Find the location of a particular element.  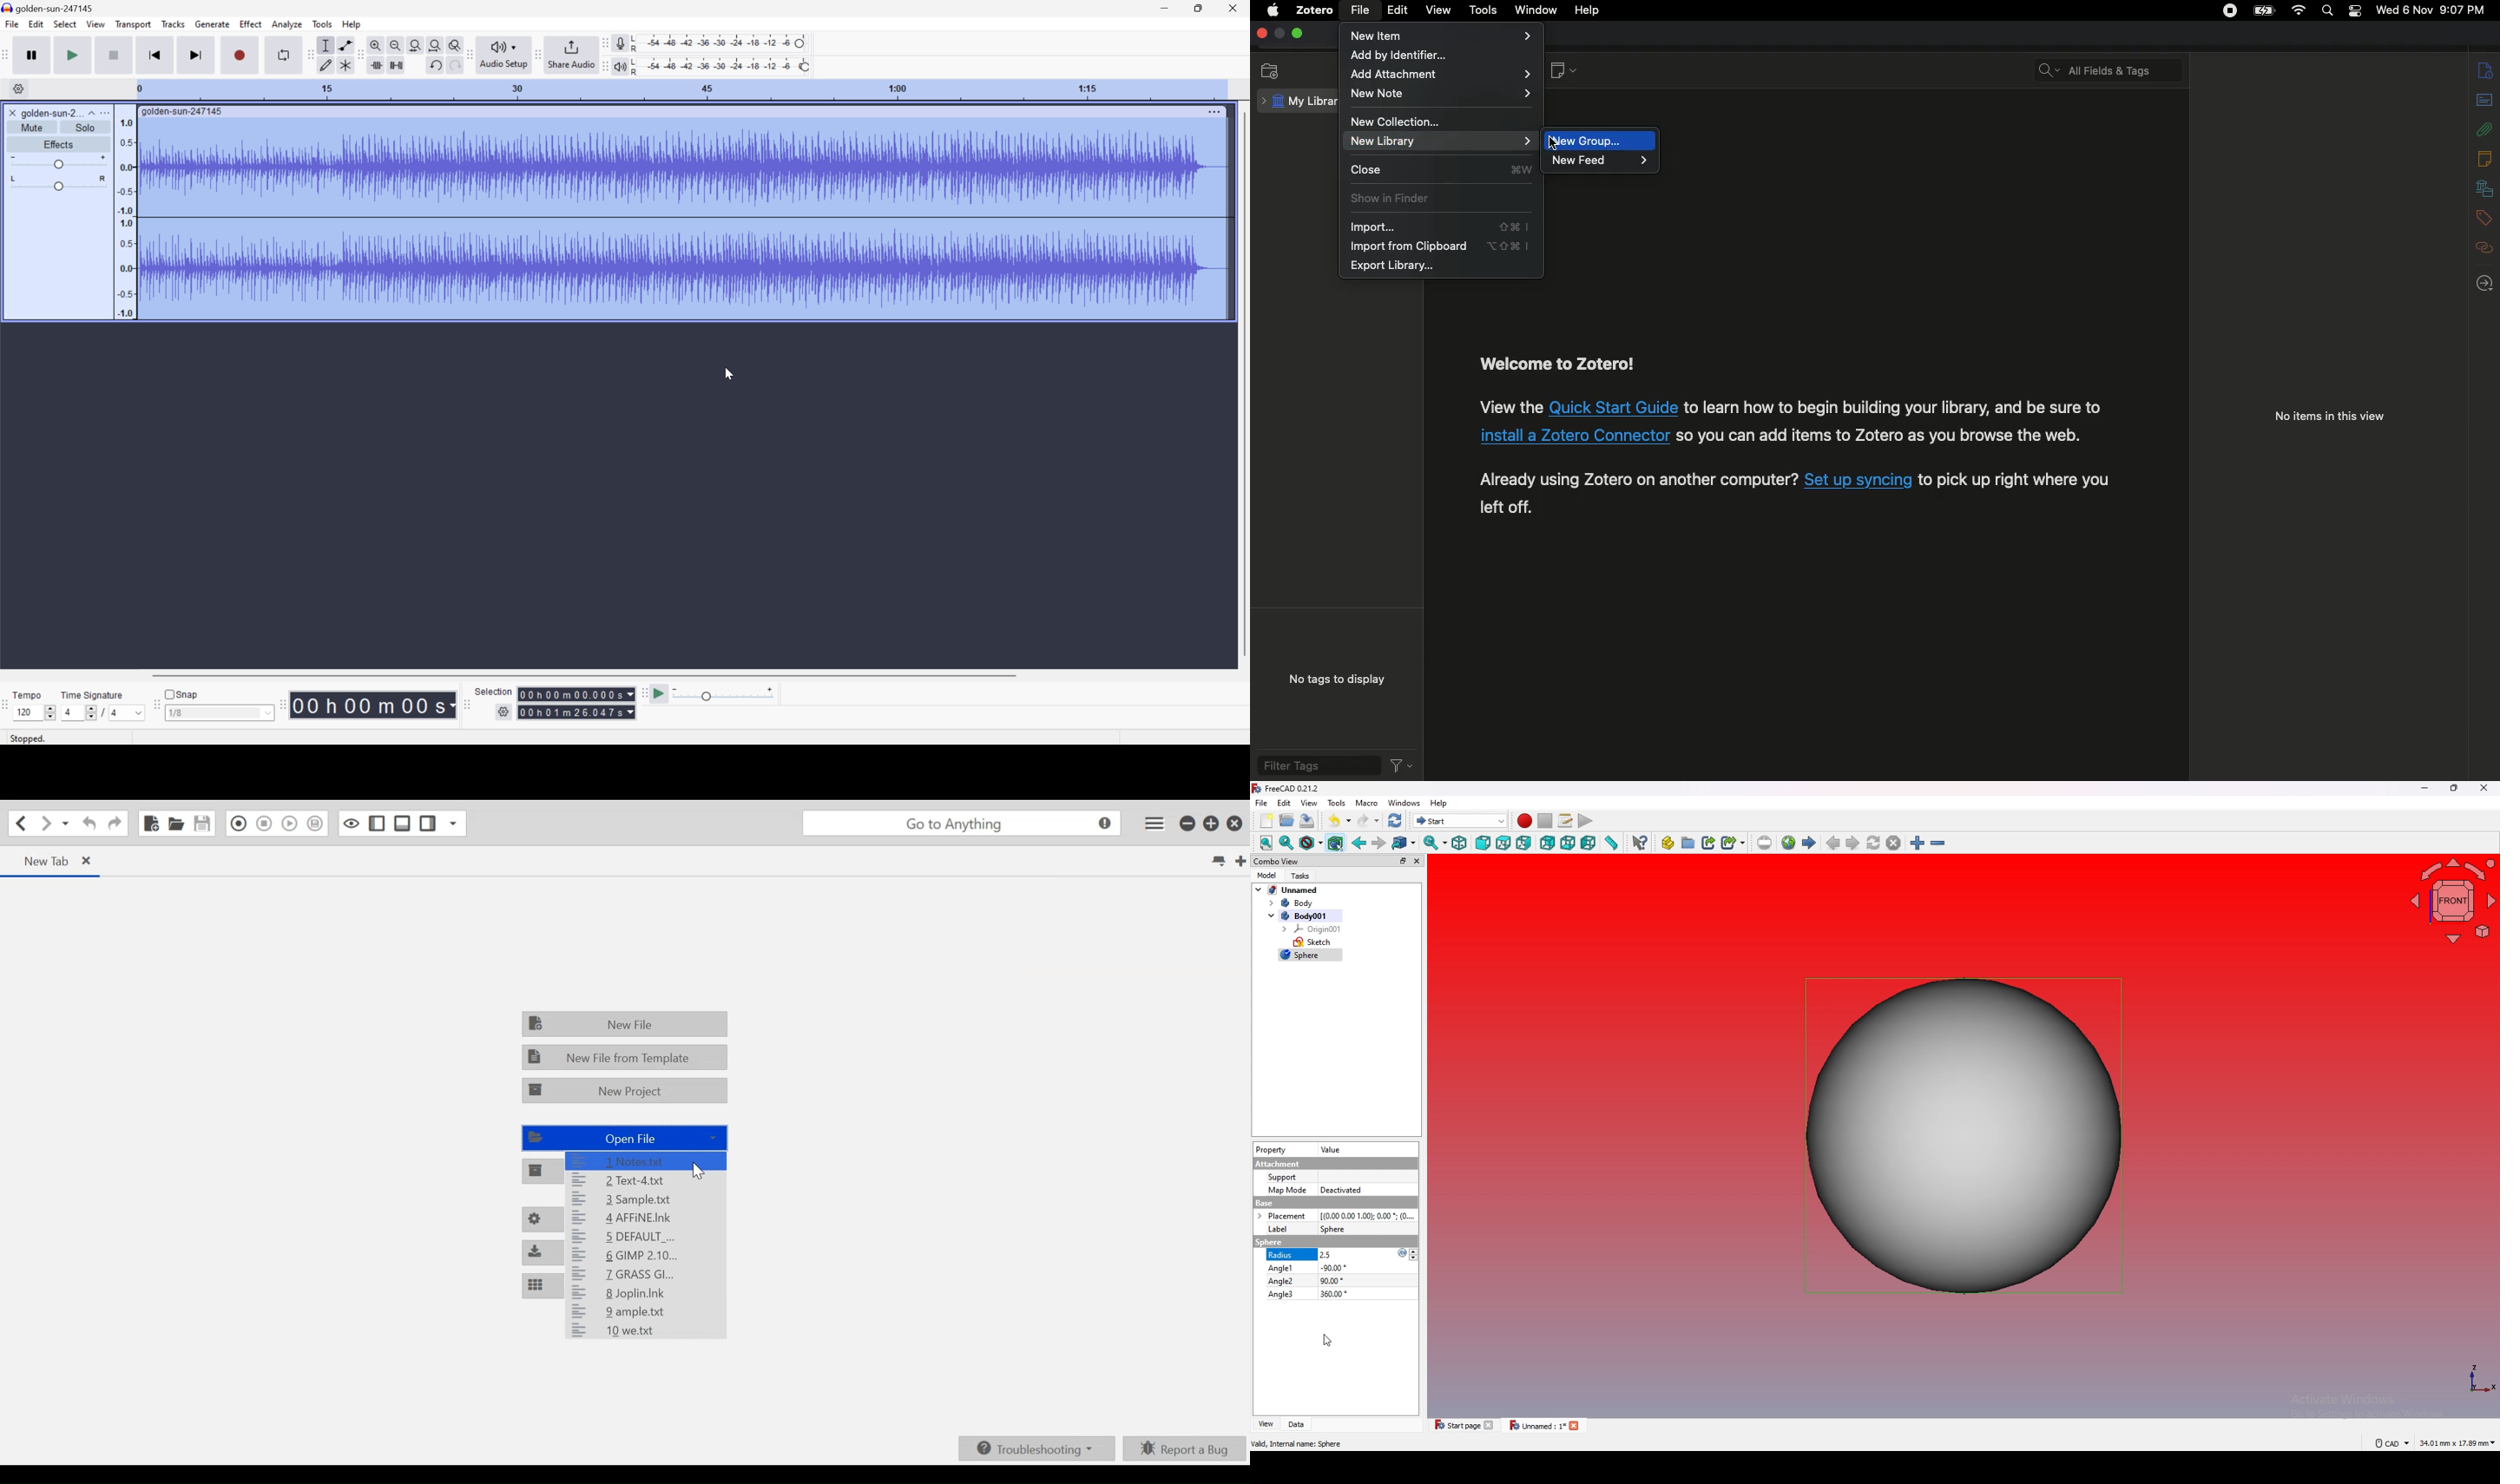

Filter tags is located at coordinates (1315, 765).